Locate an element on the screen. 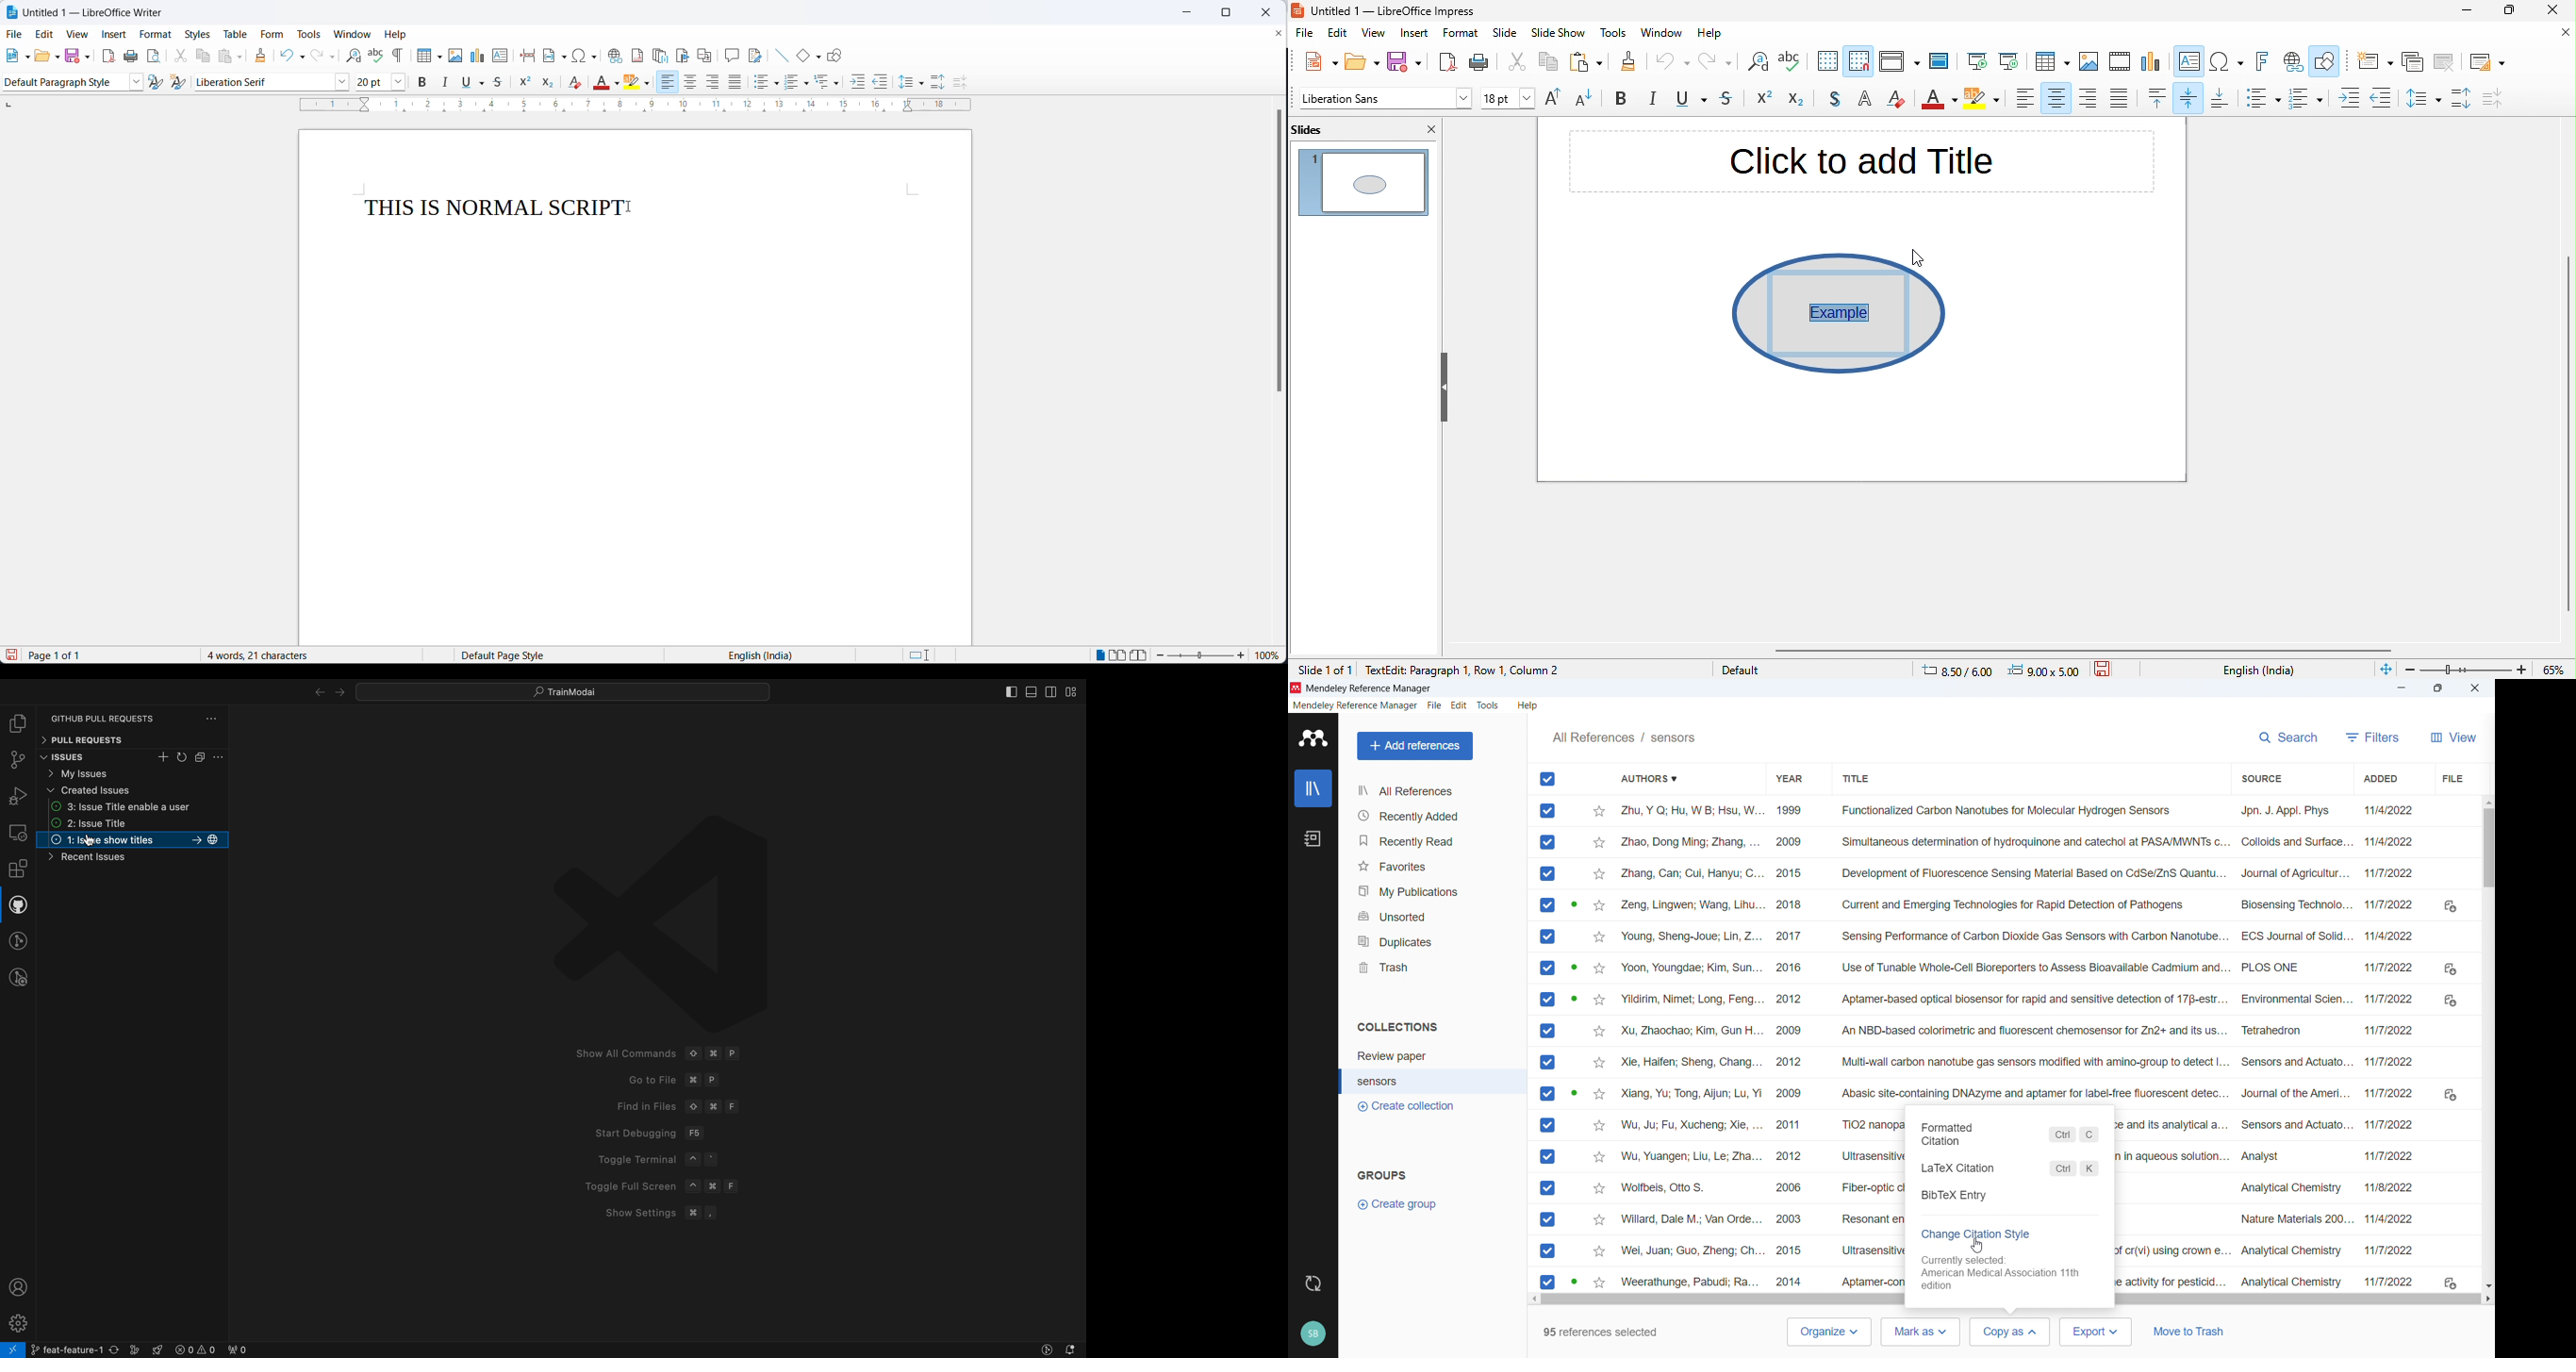  save is located at coordinates (73, 55).